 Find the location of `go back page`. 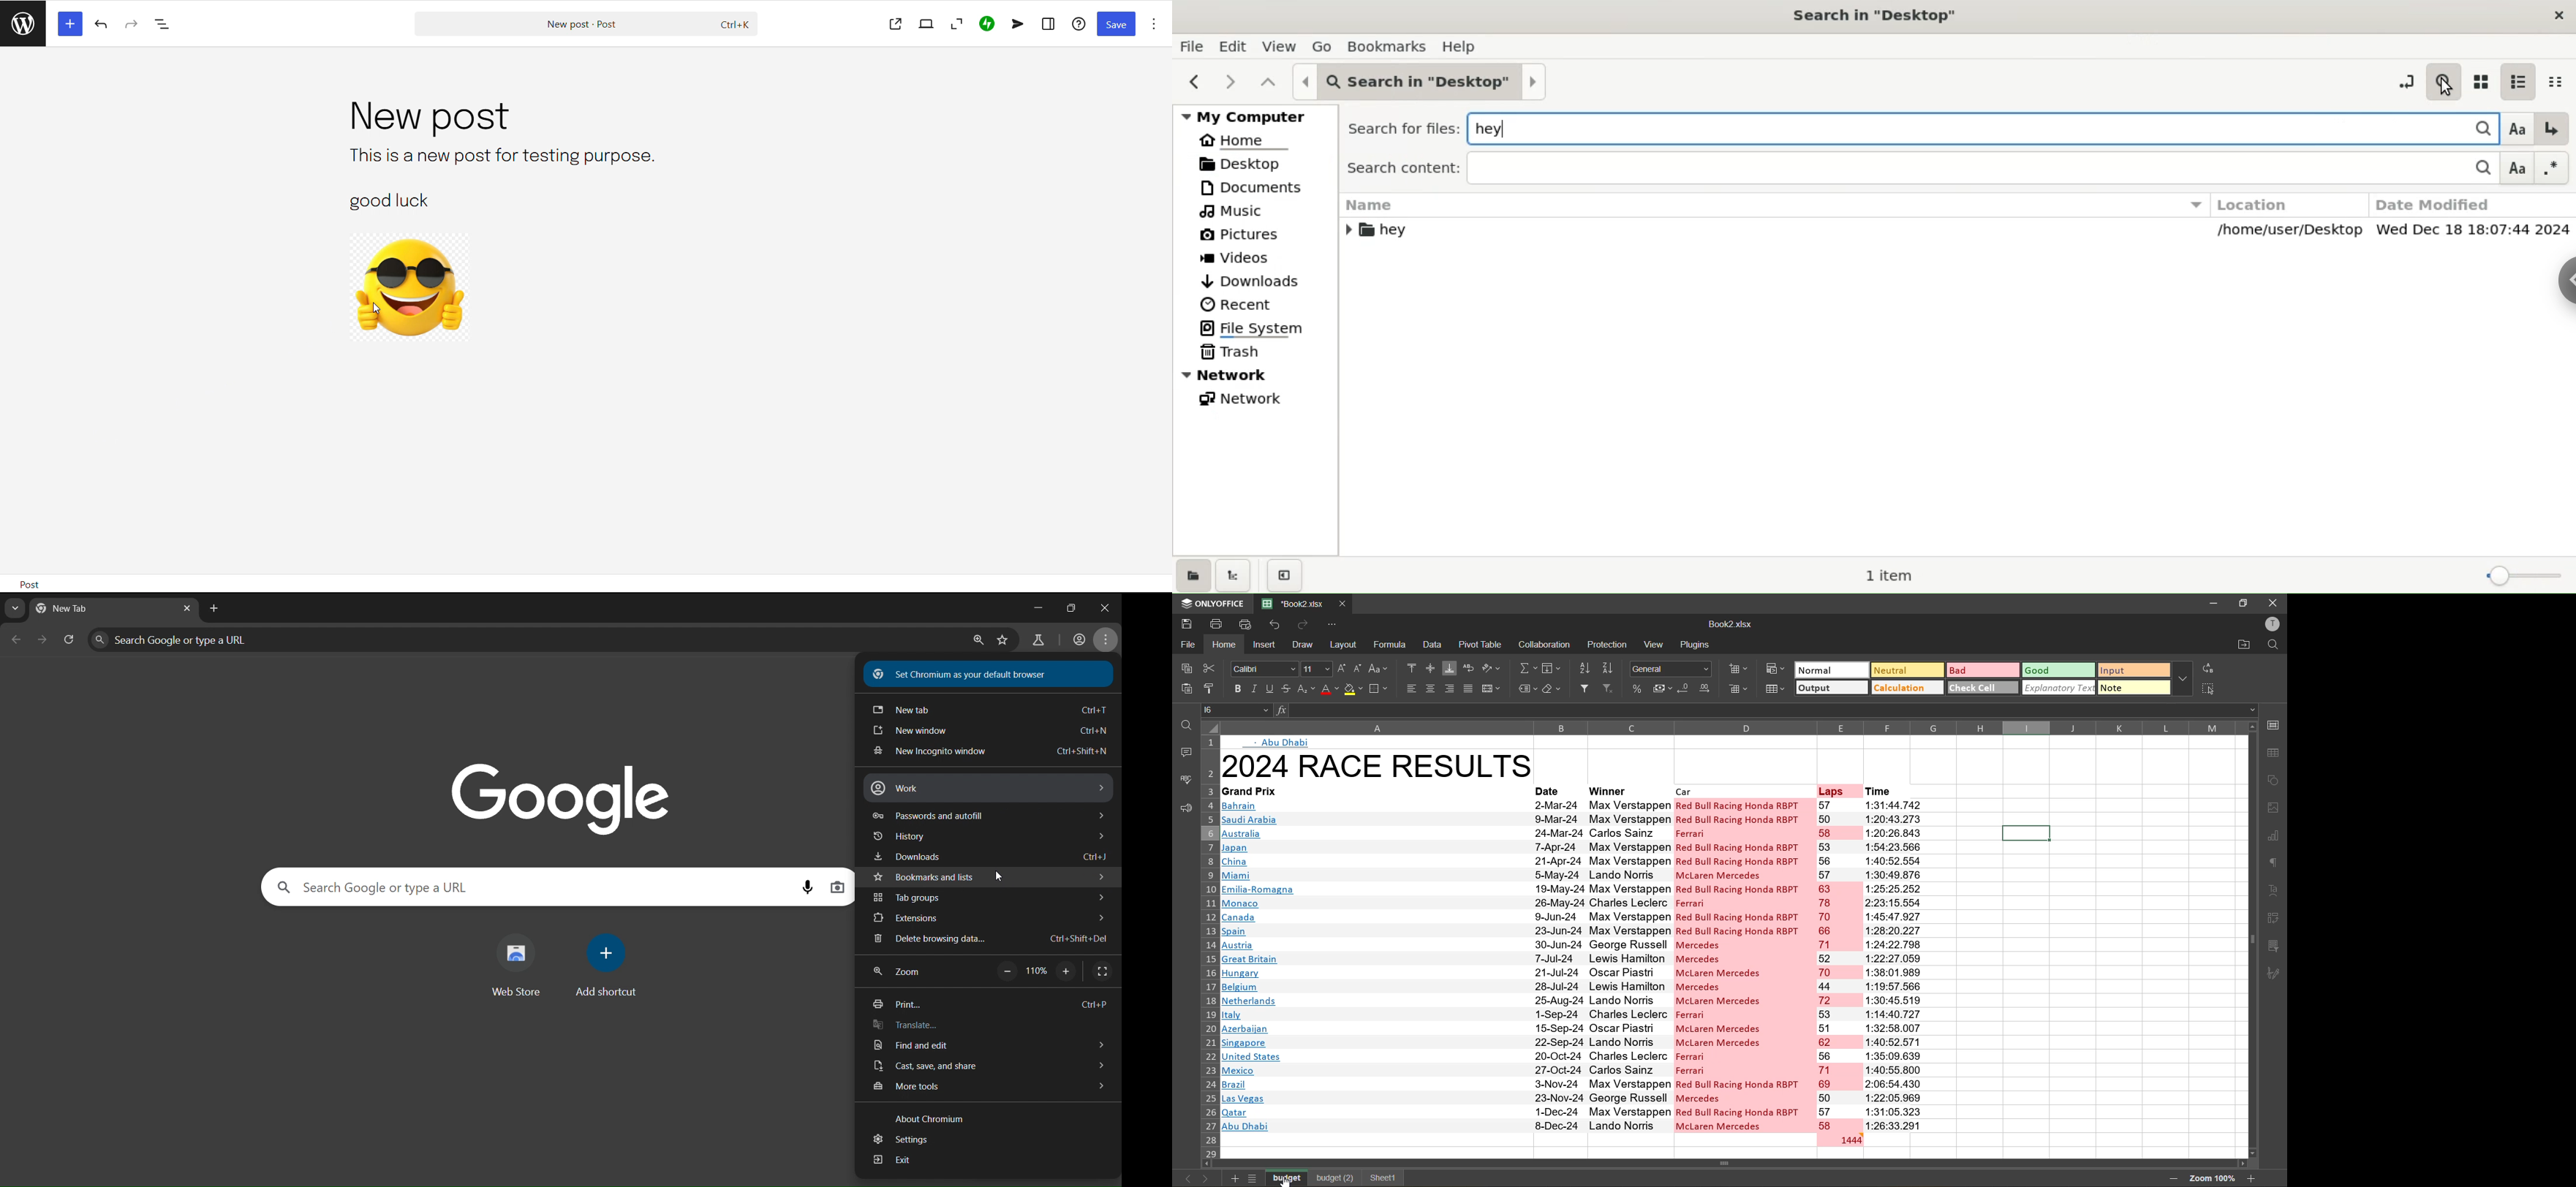

go back page is located at coordinates (19, 639).